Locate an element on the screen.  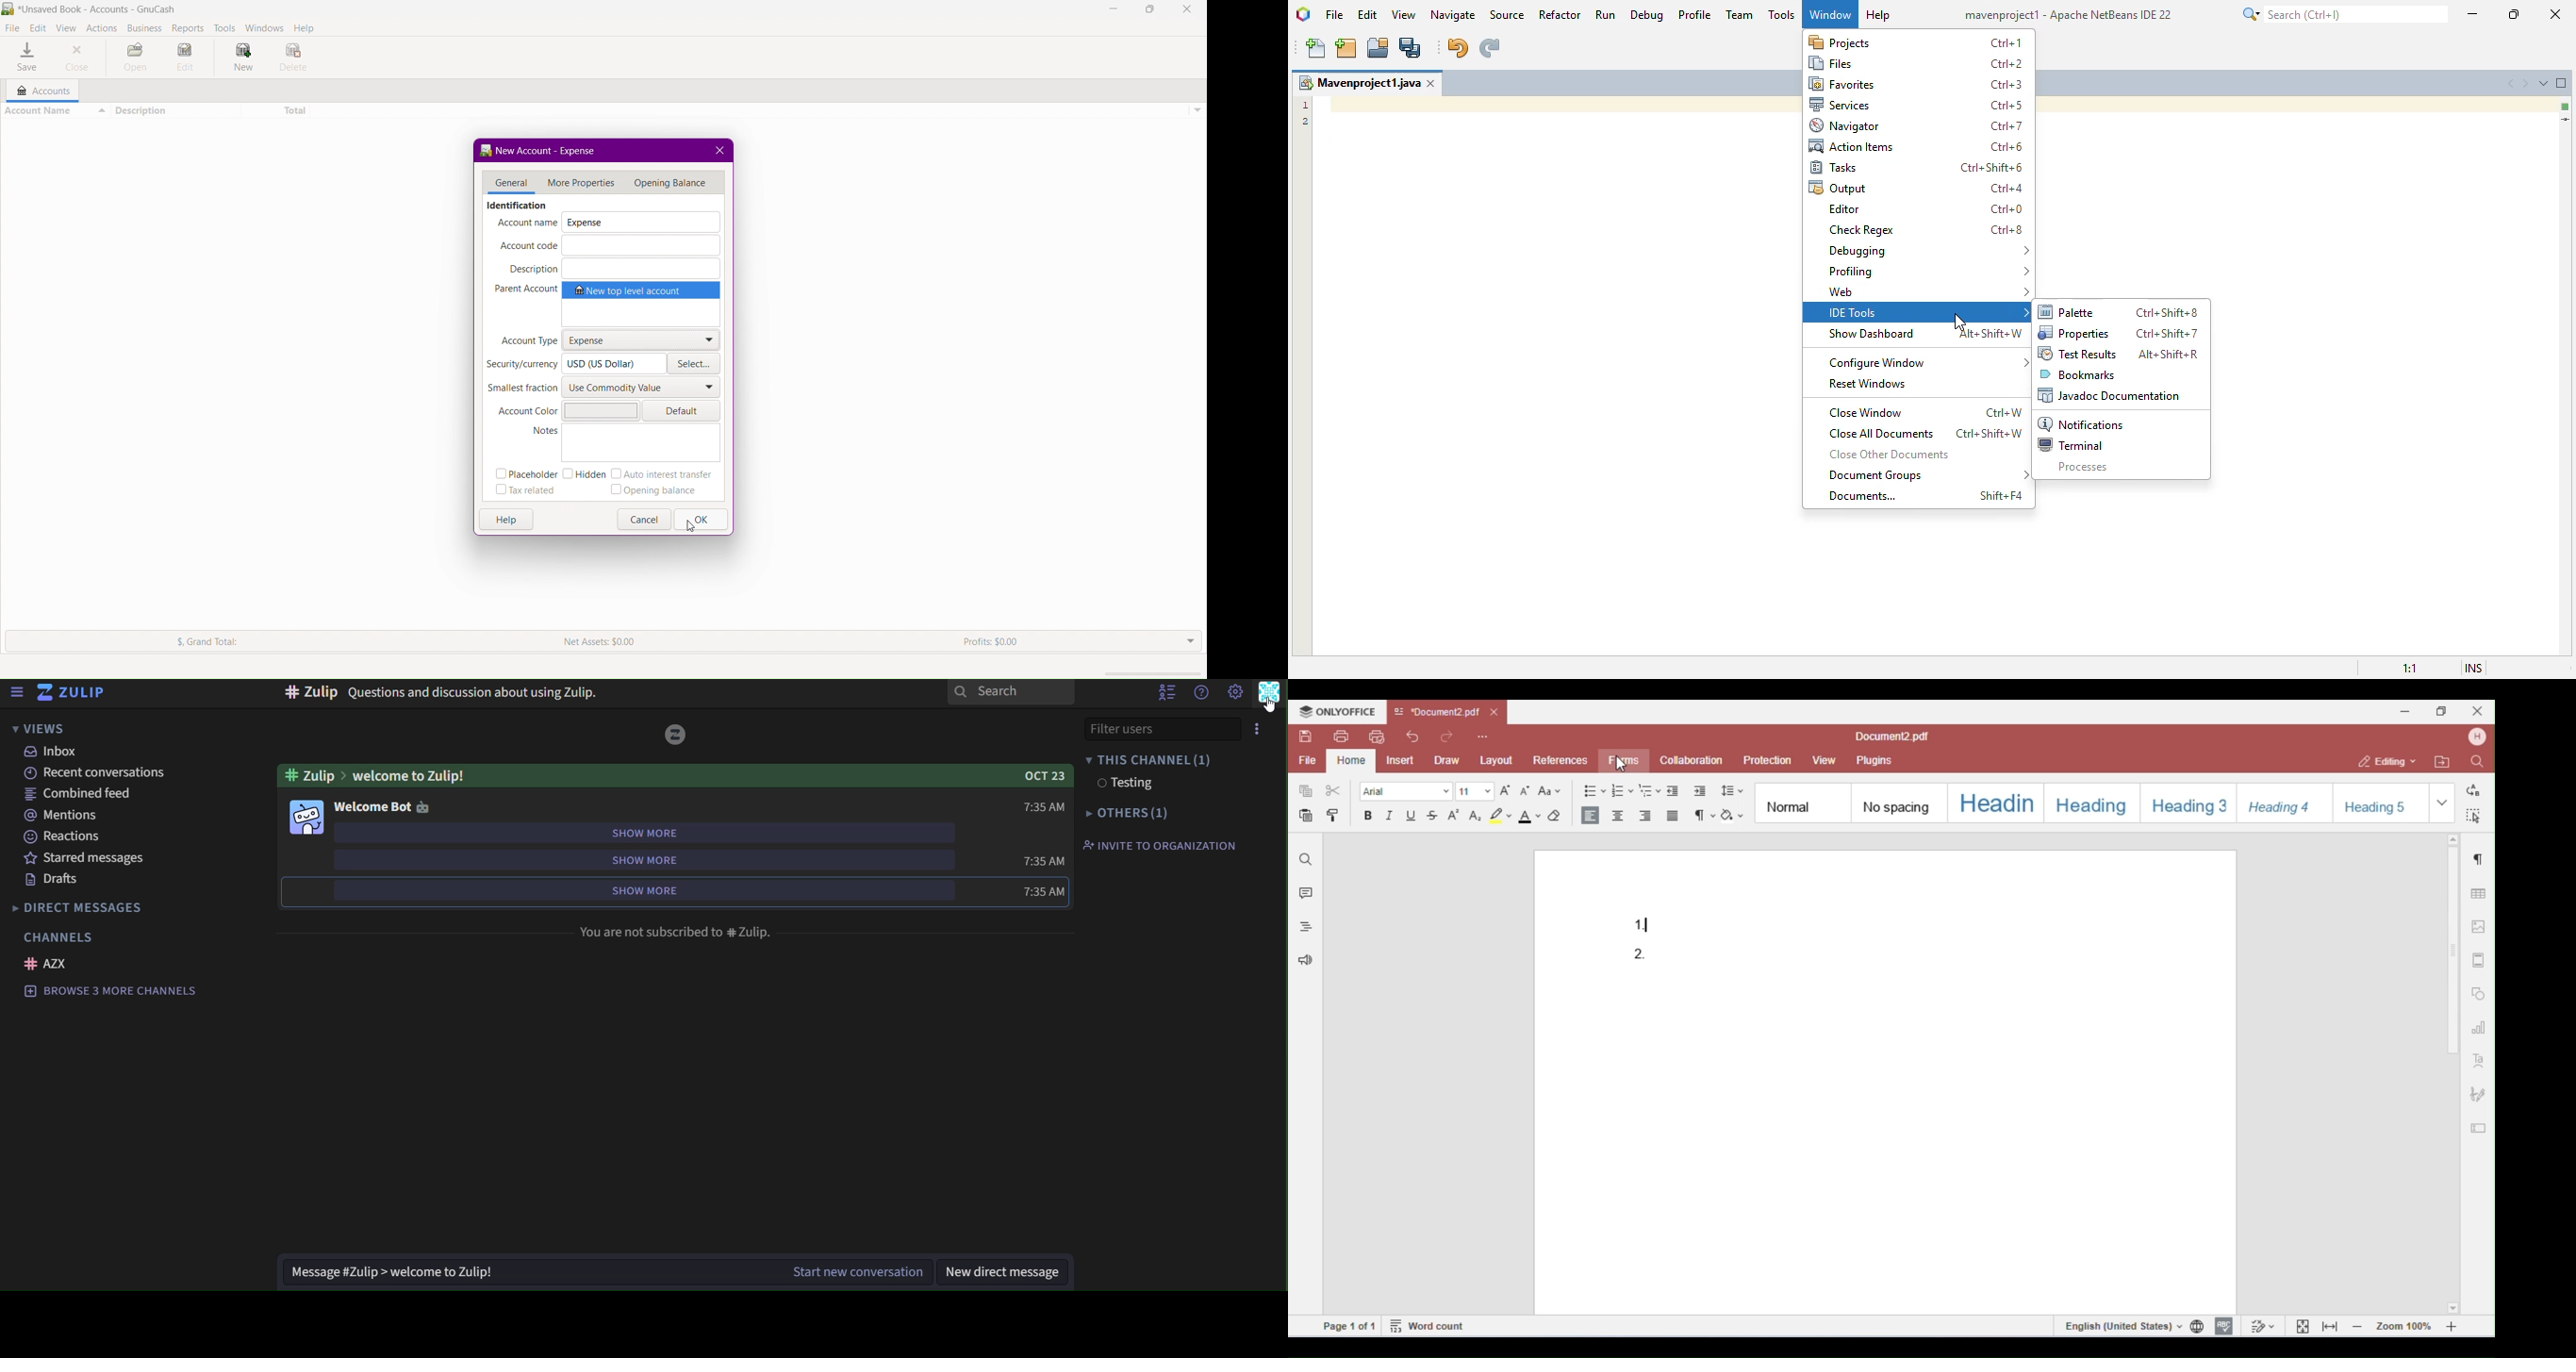
New is located at coordinates (241, 58).